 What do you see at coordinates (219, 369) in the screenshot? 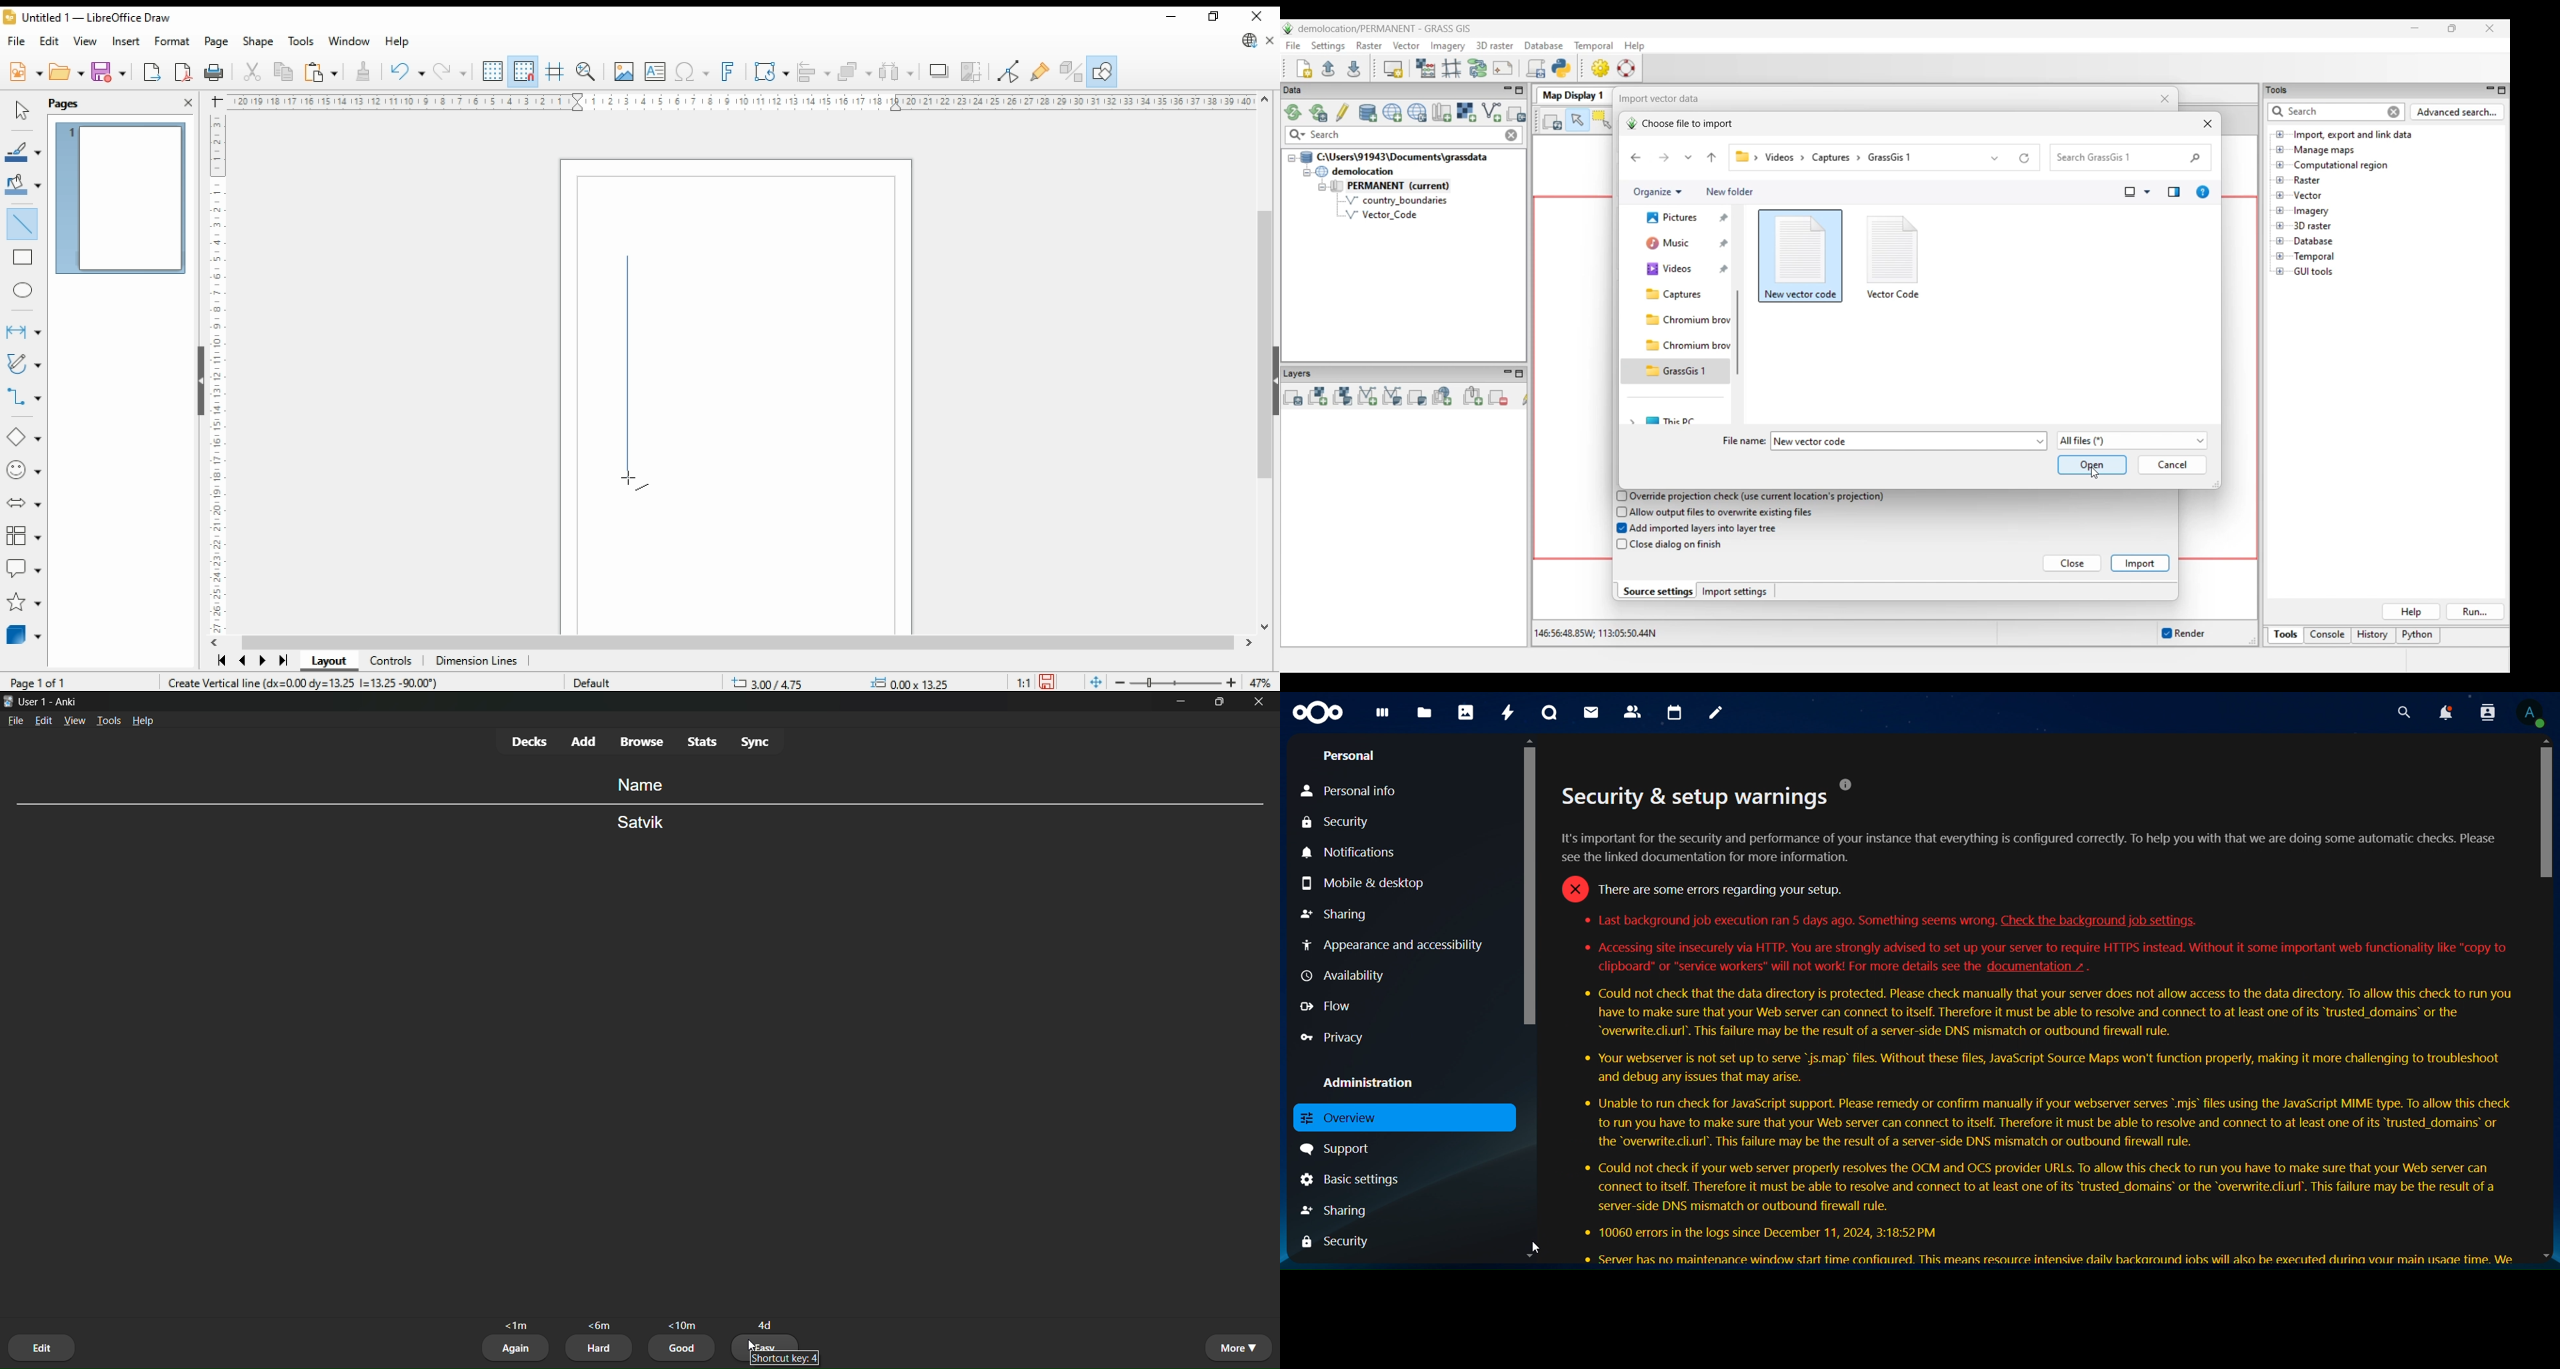
I see `vertical scale` at bounding box center [219, 369].